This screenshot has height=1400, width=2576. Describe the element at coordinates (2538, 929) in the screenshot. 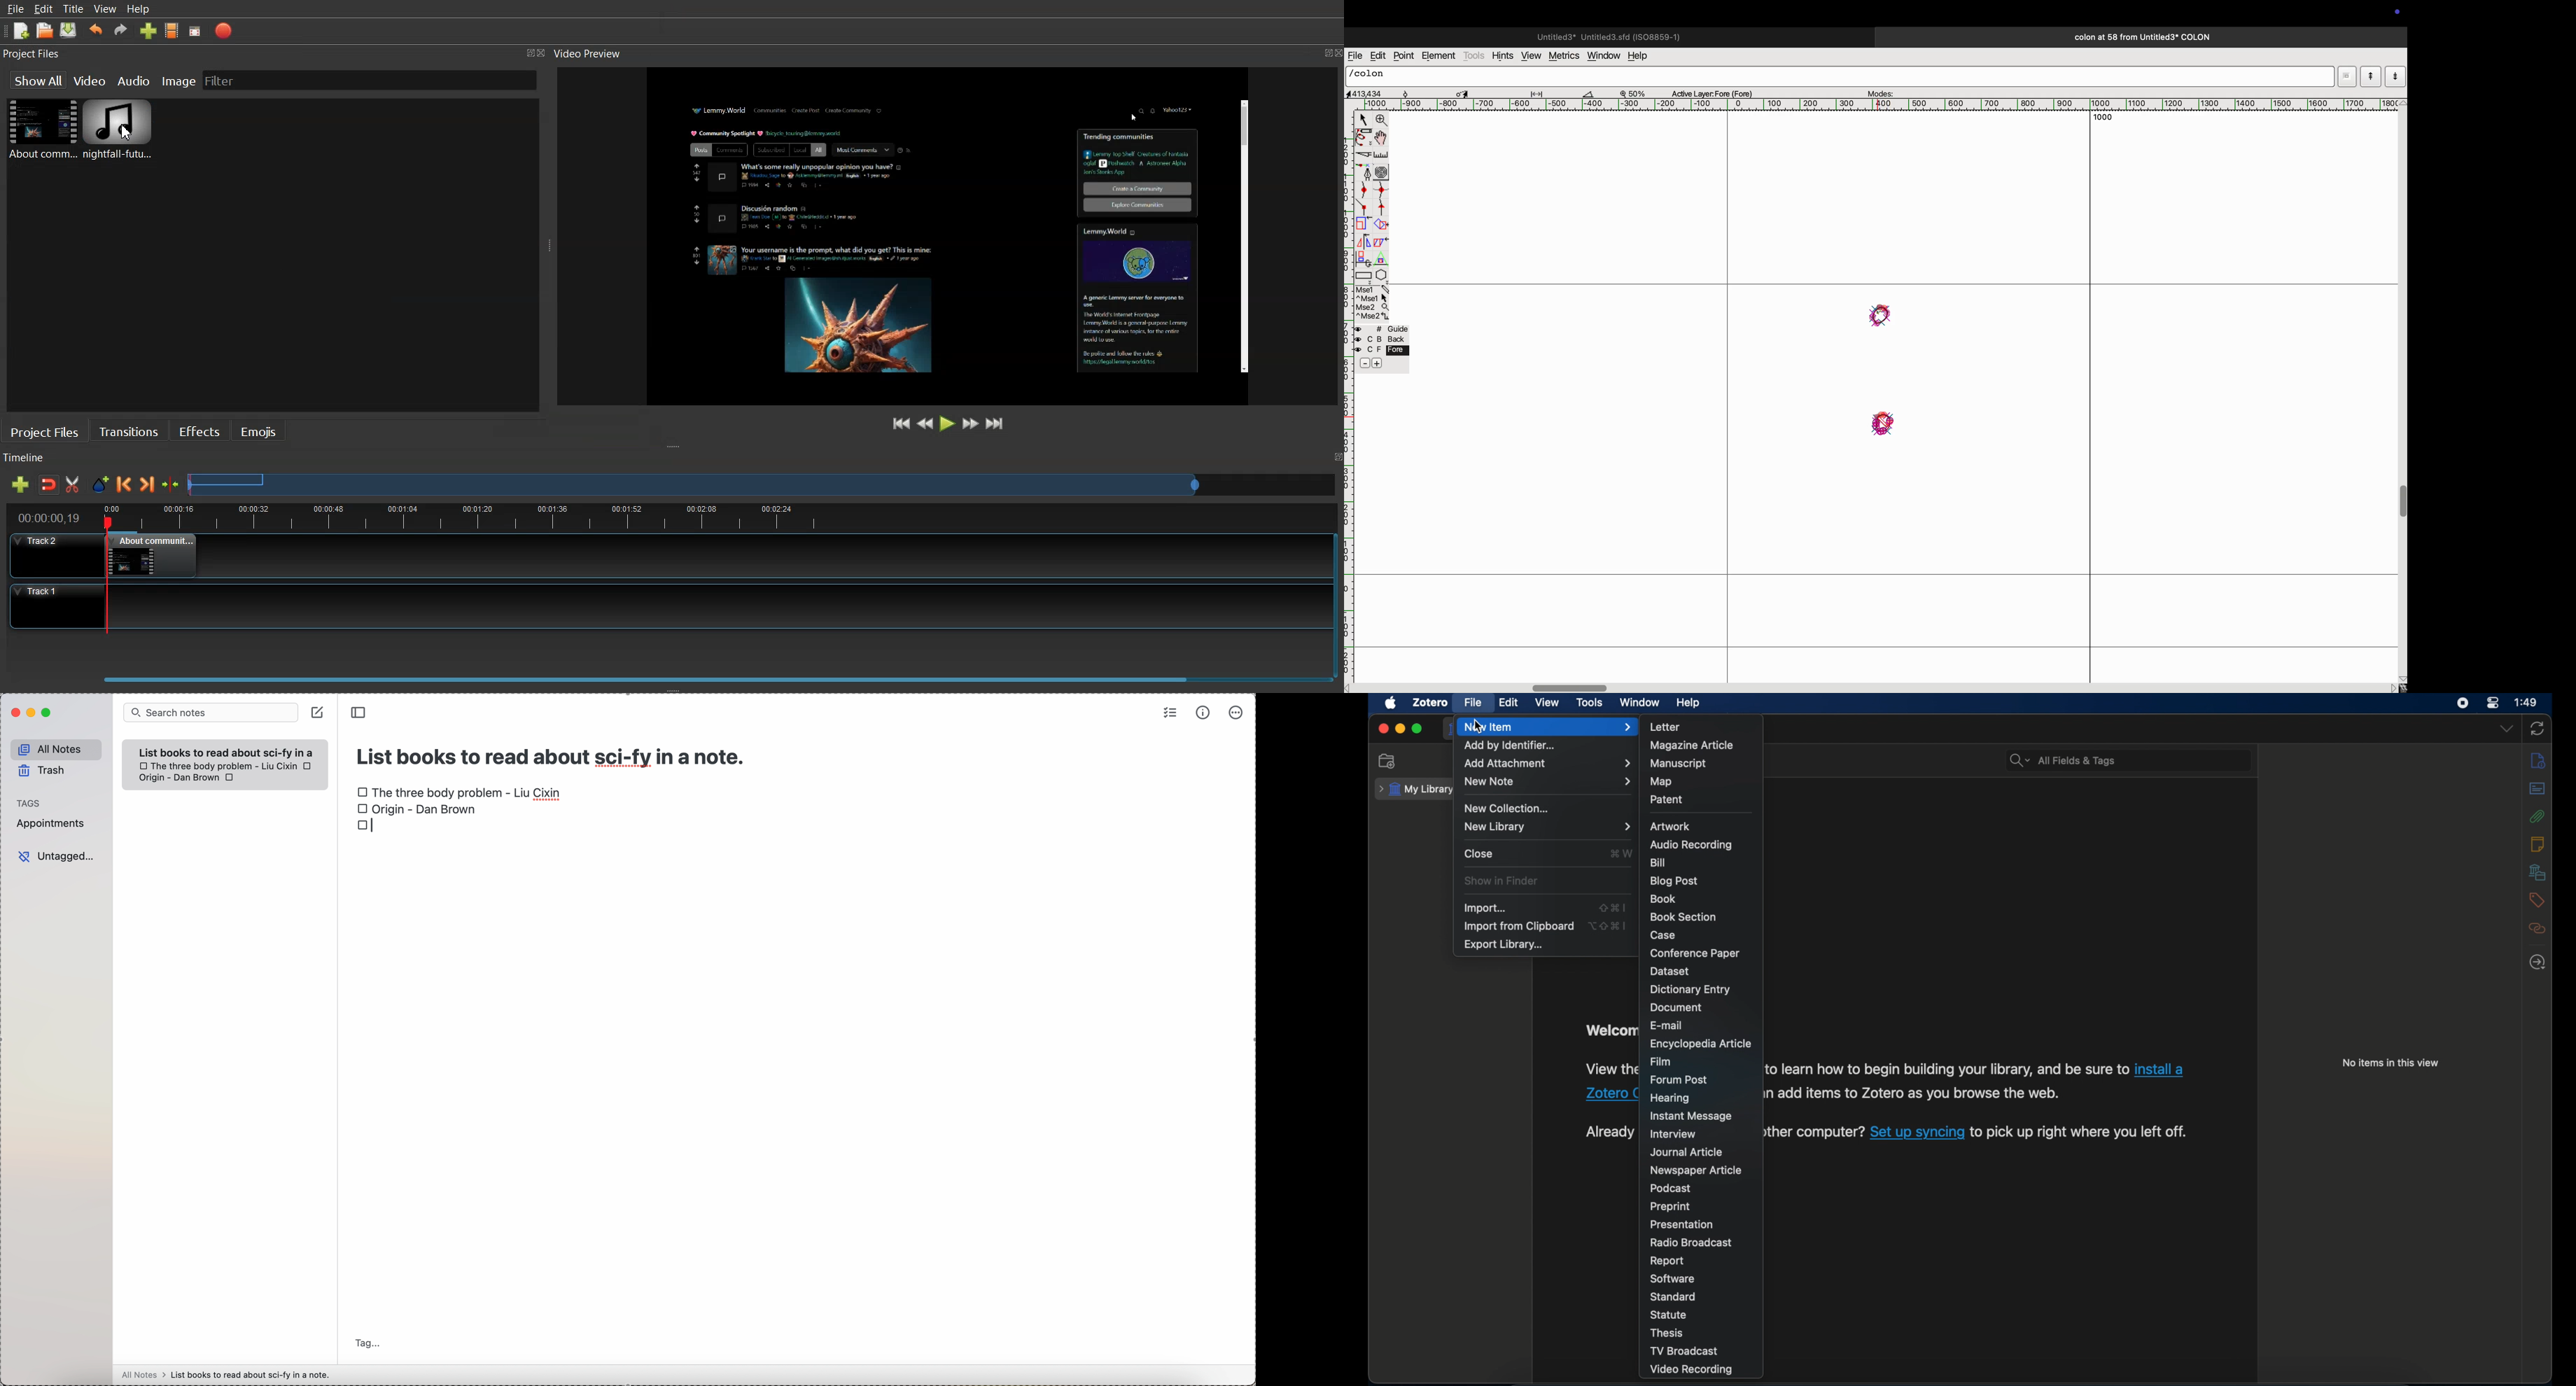

I see `related` at that location.